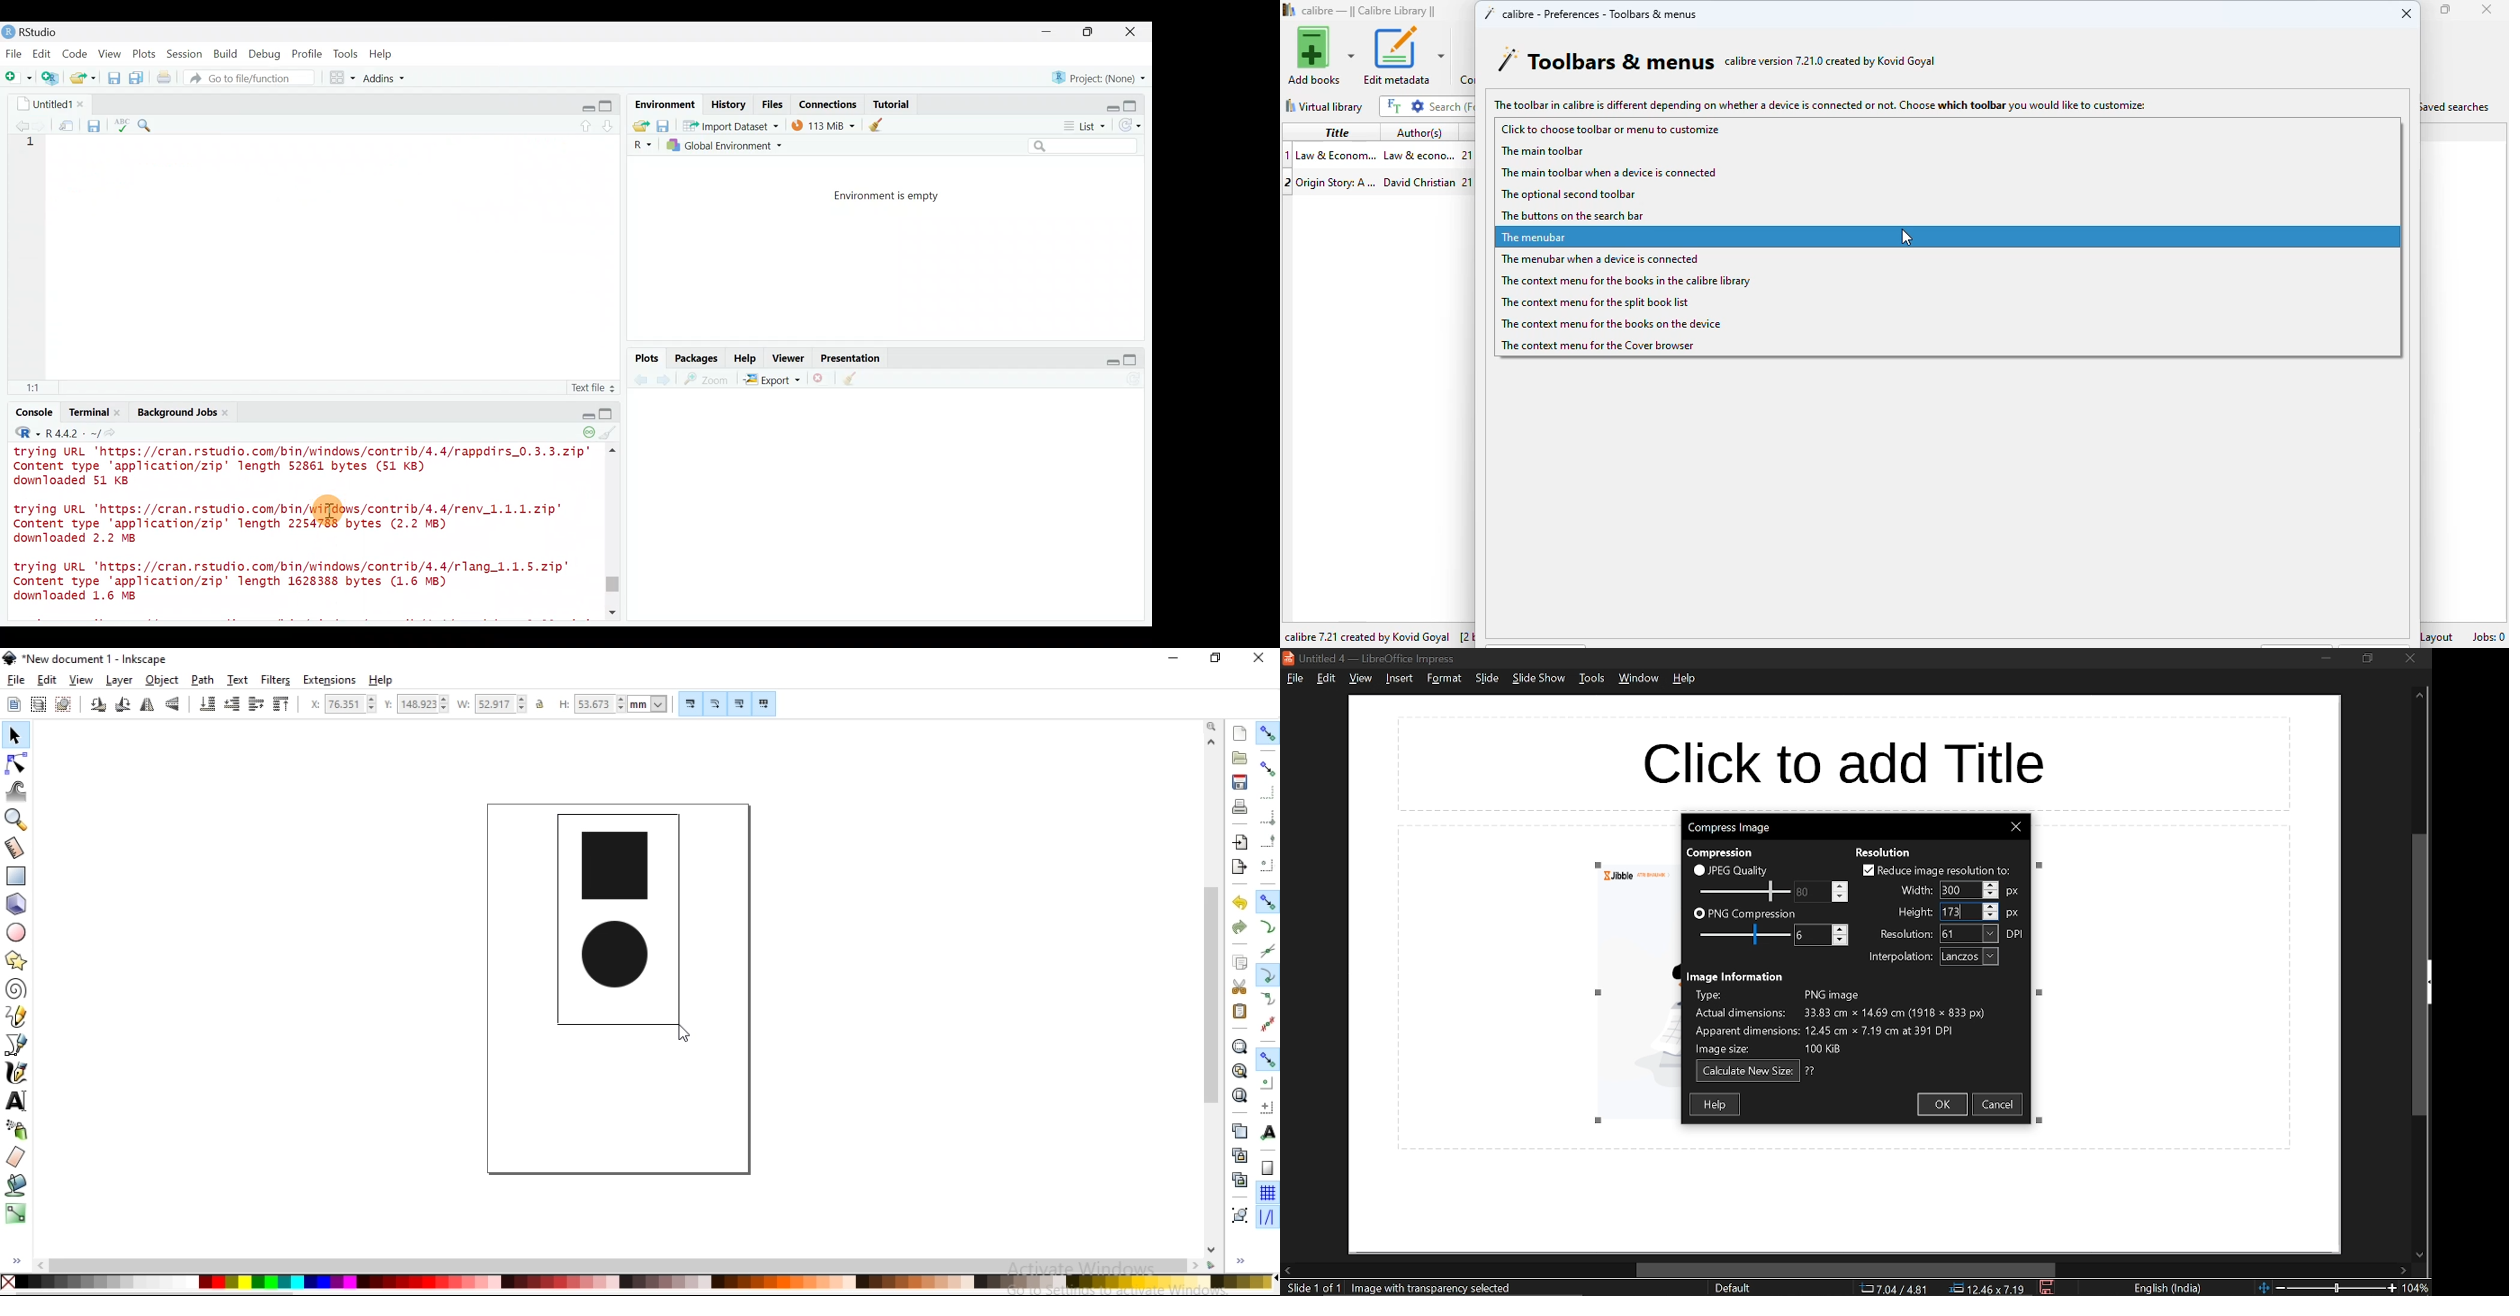 The height and width of the screenshot is (1316, 2520). I want to click on Increase , so click(1841, 884).